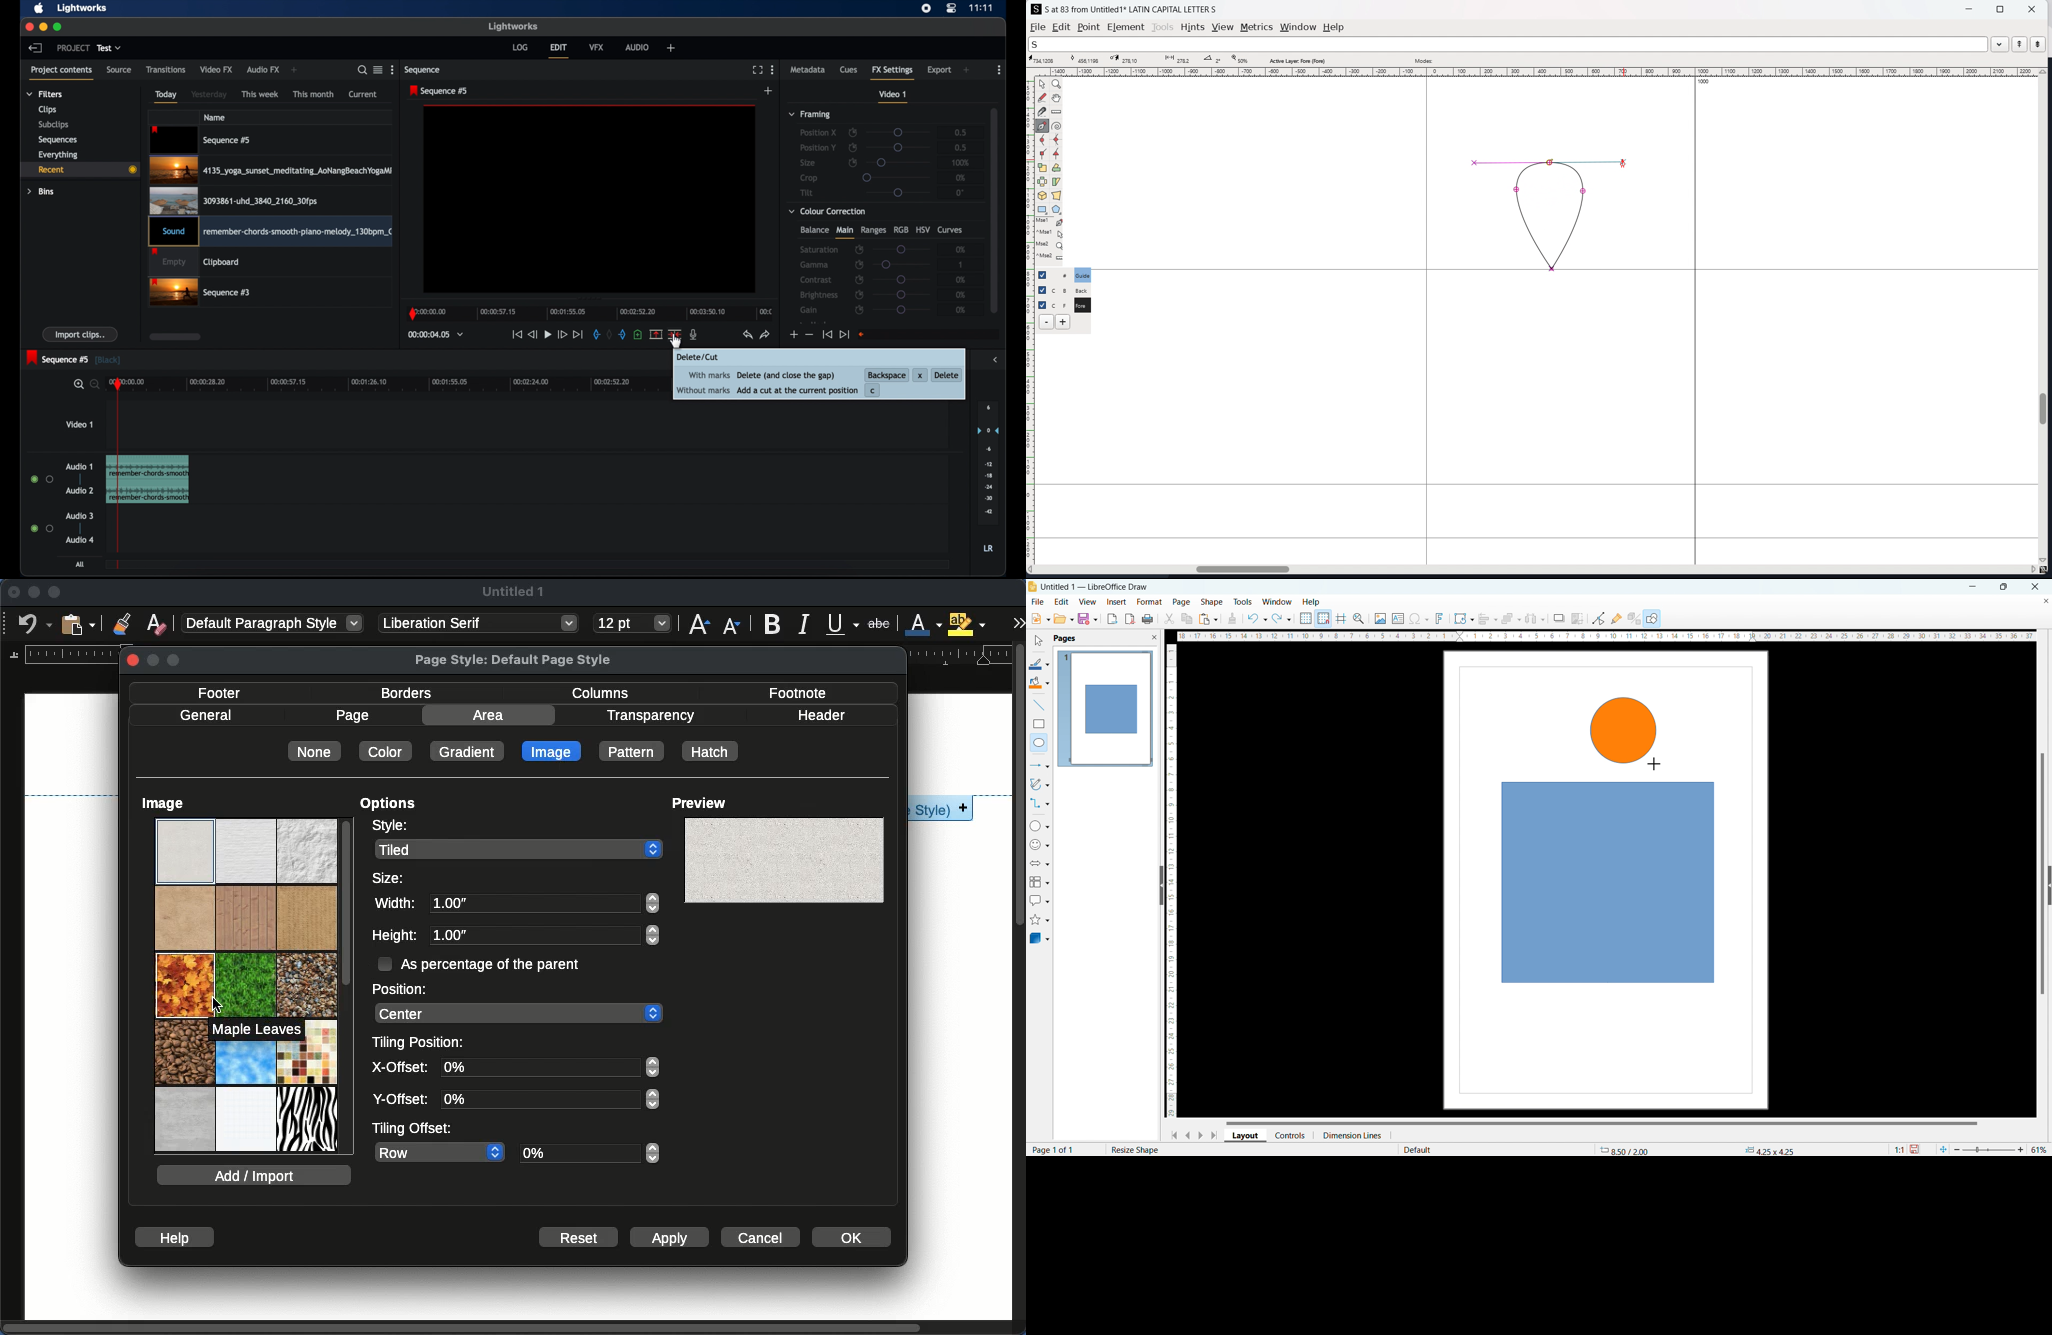 Image resolution: width=2072 pixels, height=1344 pixels. Describe the element at coordinates (1624, 163) in the screenshot. I see `Cursor` at that location.